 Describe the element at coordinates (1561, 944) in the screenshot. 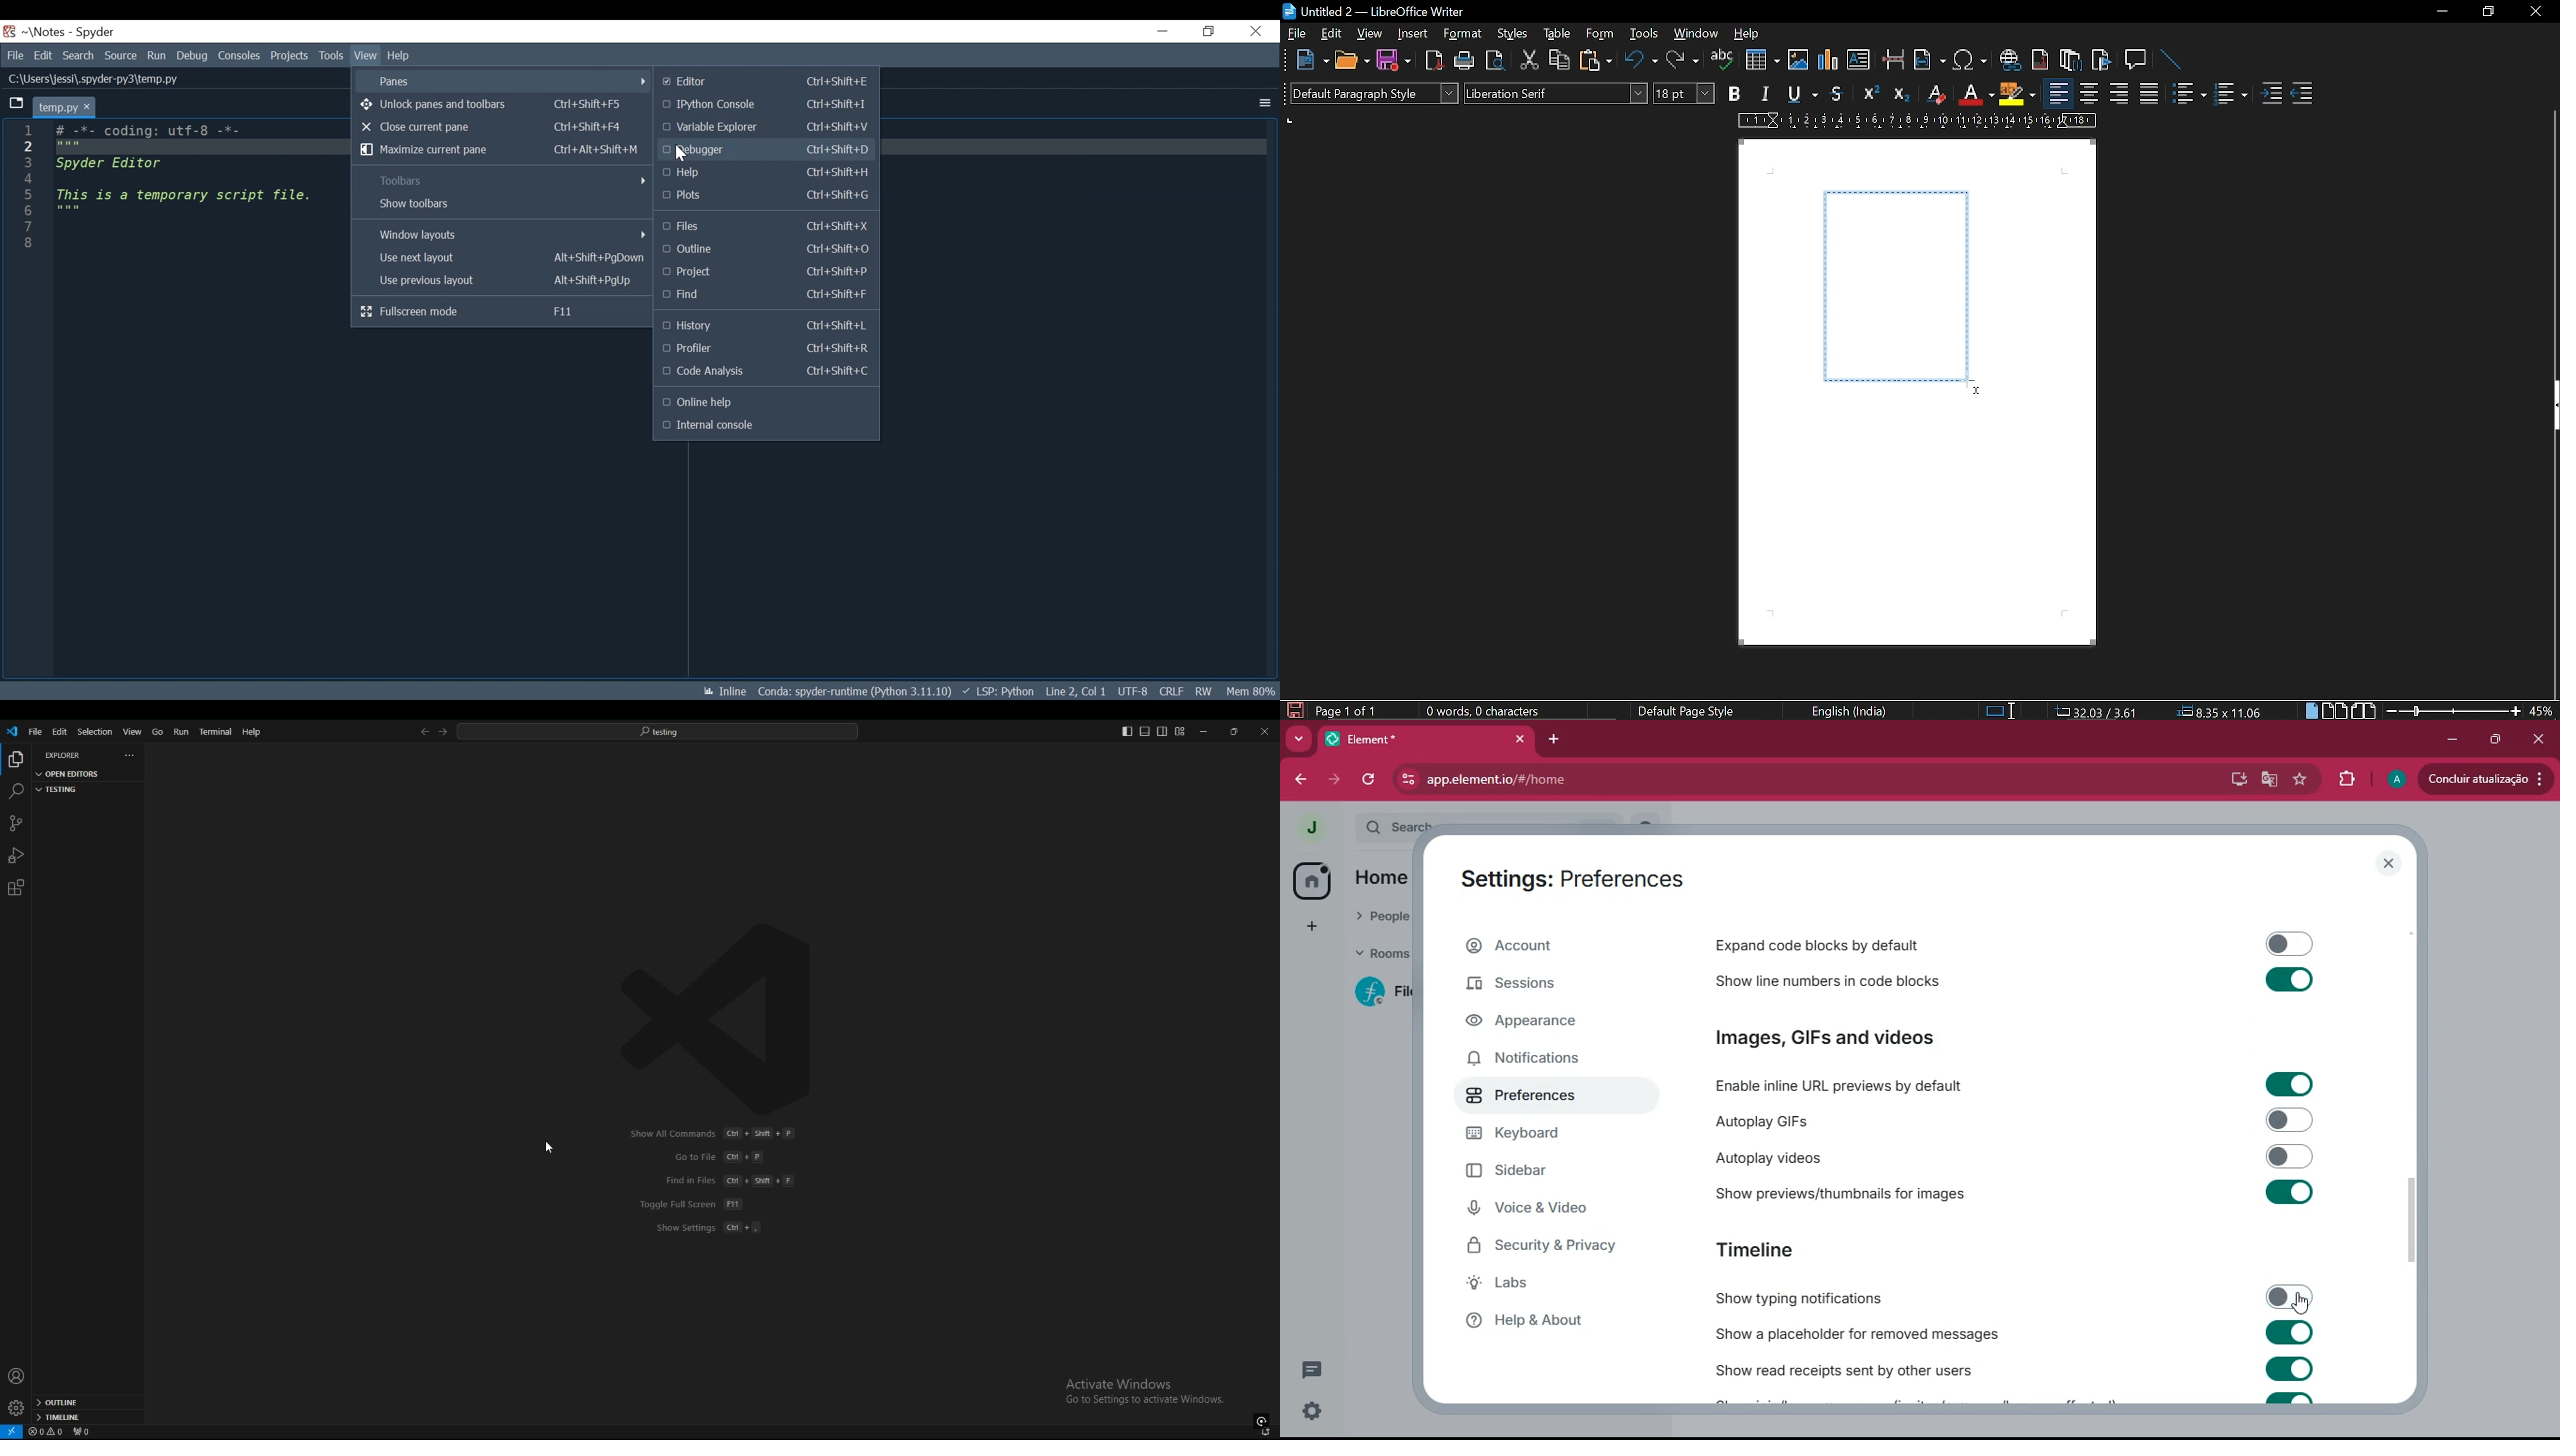

I see `account` at that location.